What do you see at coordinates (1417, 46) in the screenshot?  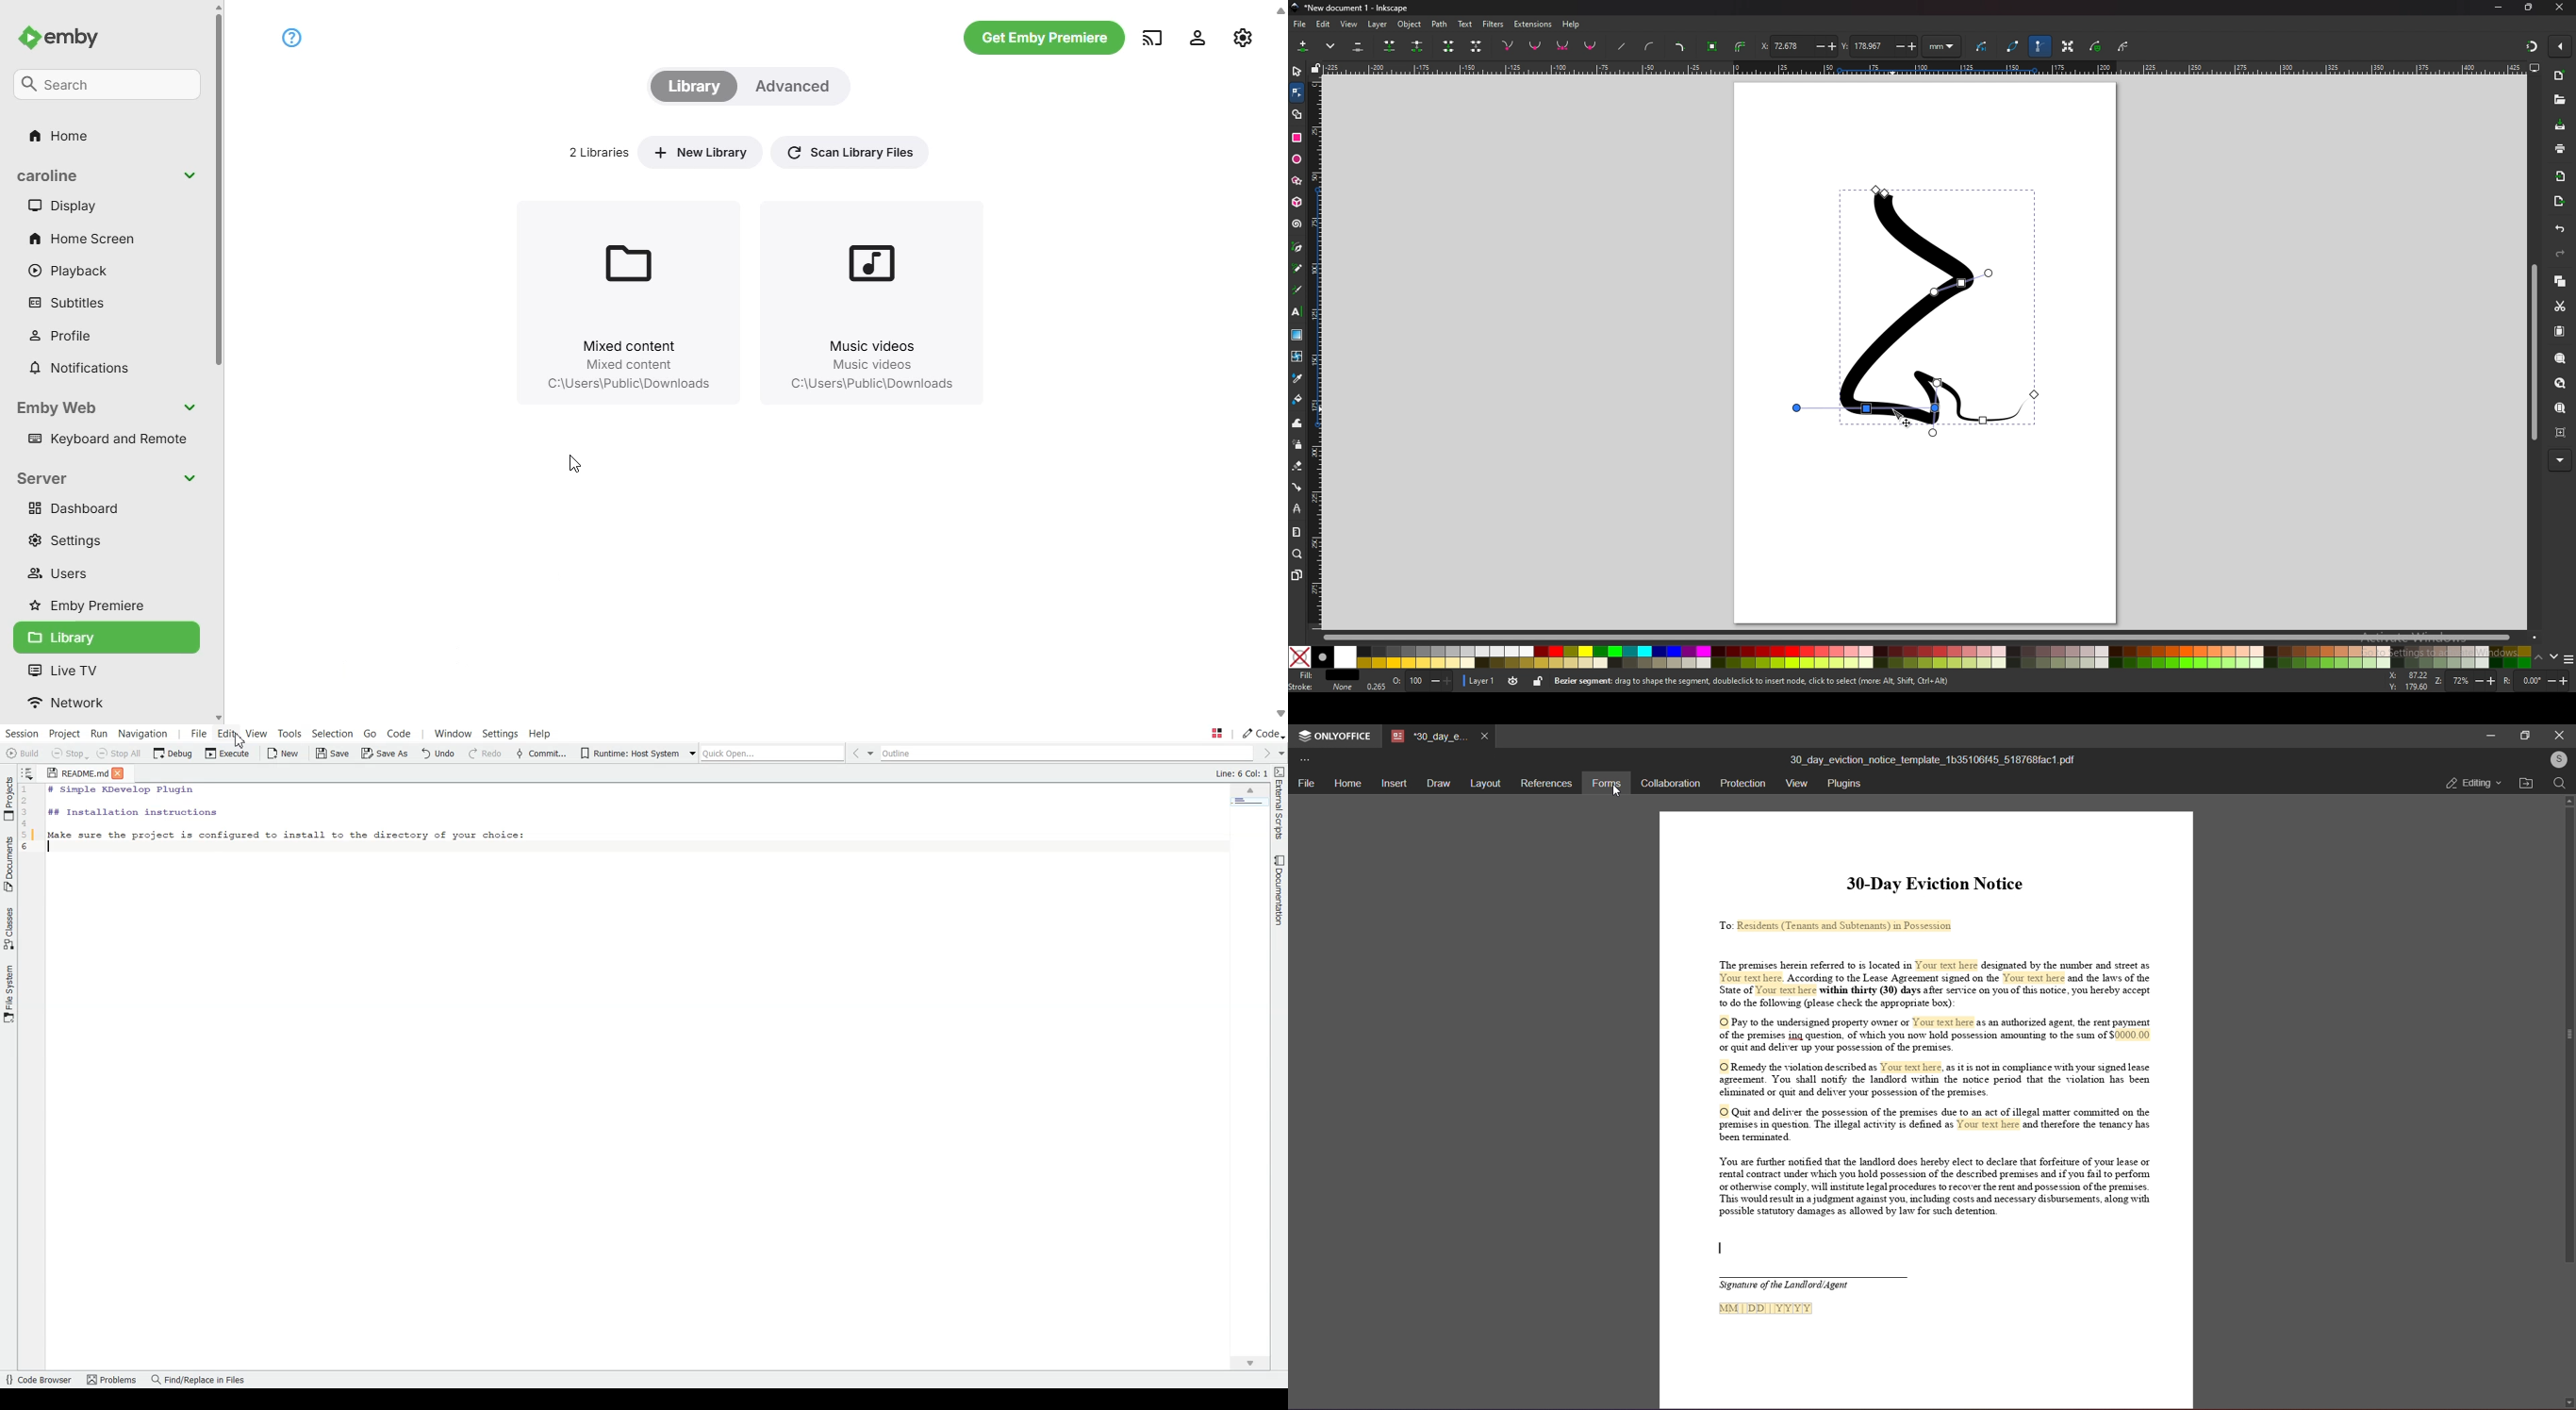 I see `break path at selected nodes` at bounding box center [1417, 46].